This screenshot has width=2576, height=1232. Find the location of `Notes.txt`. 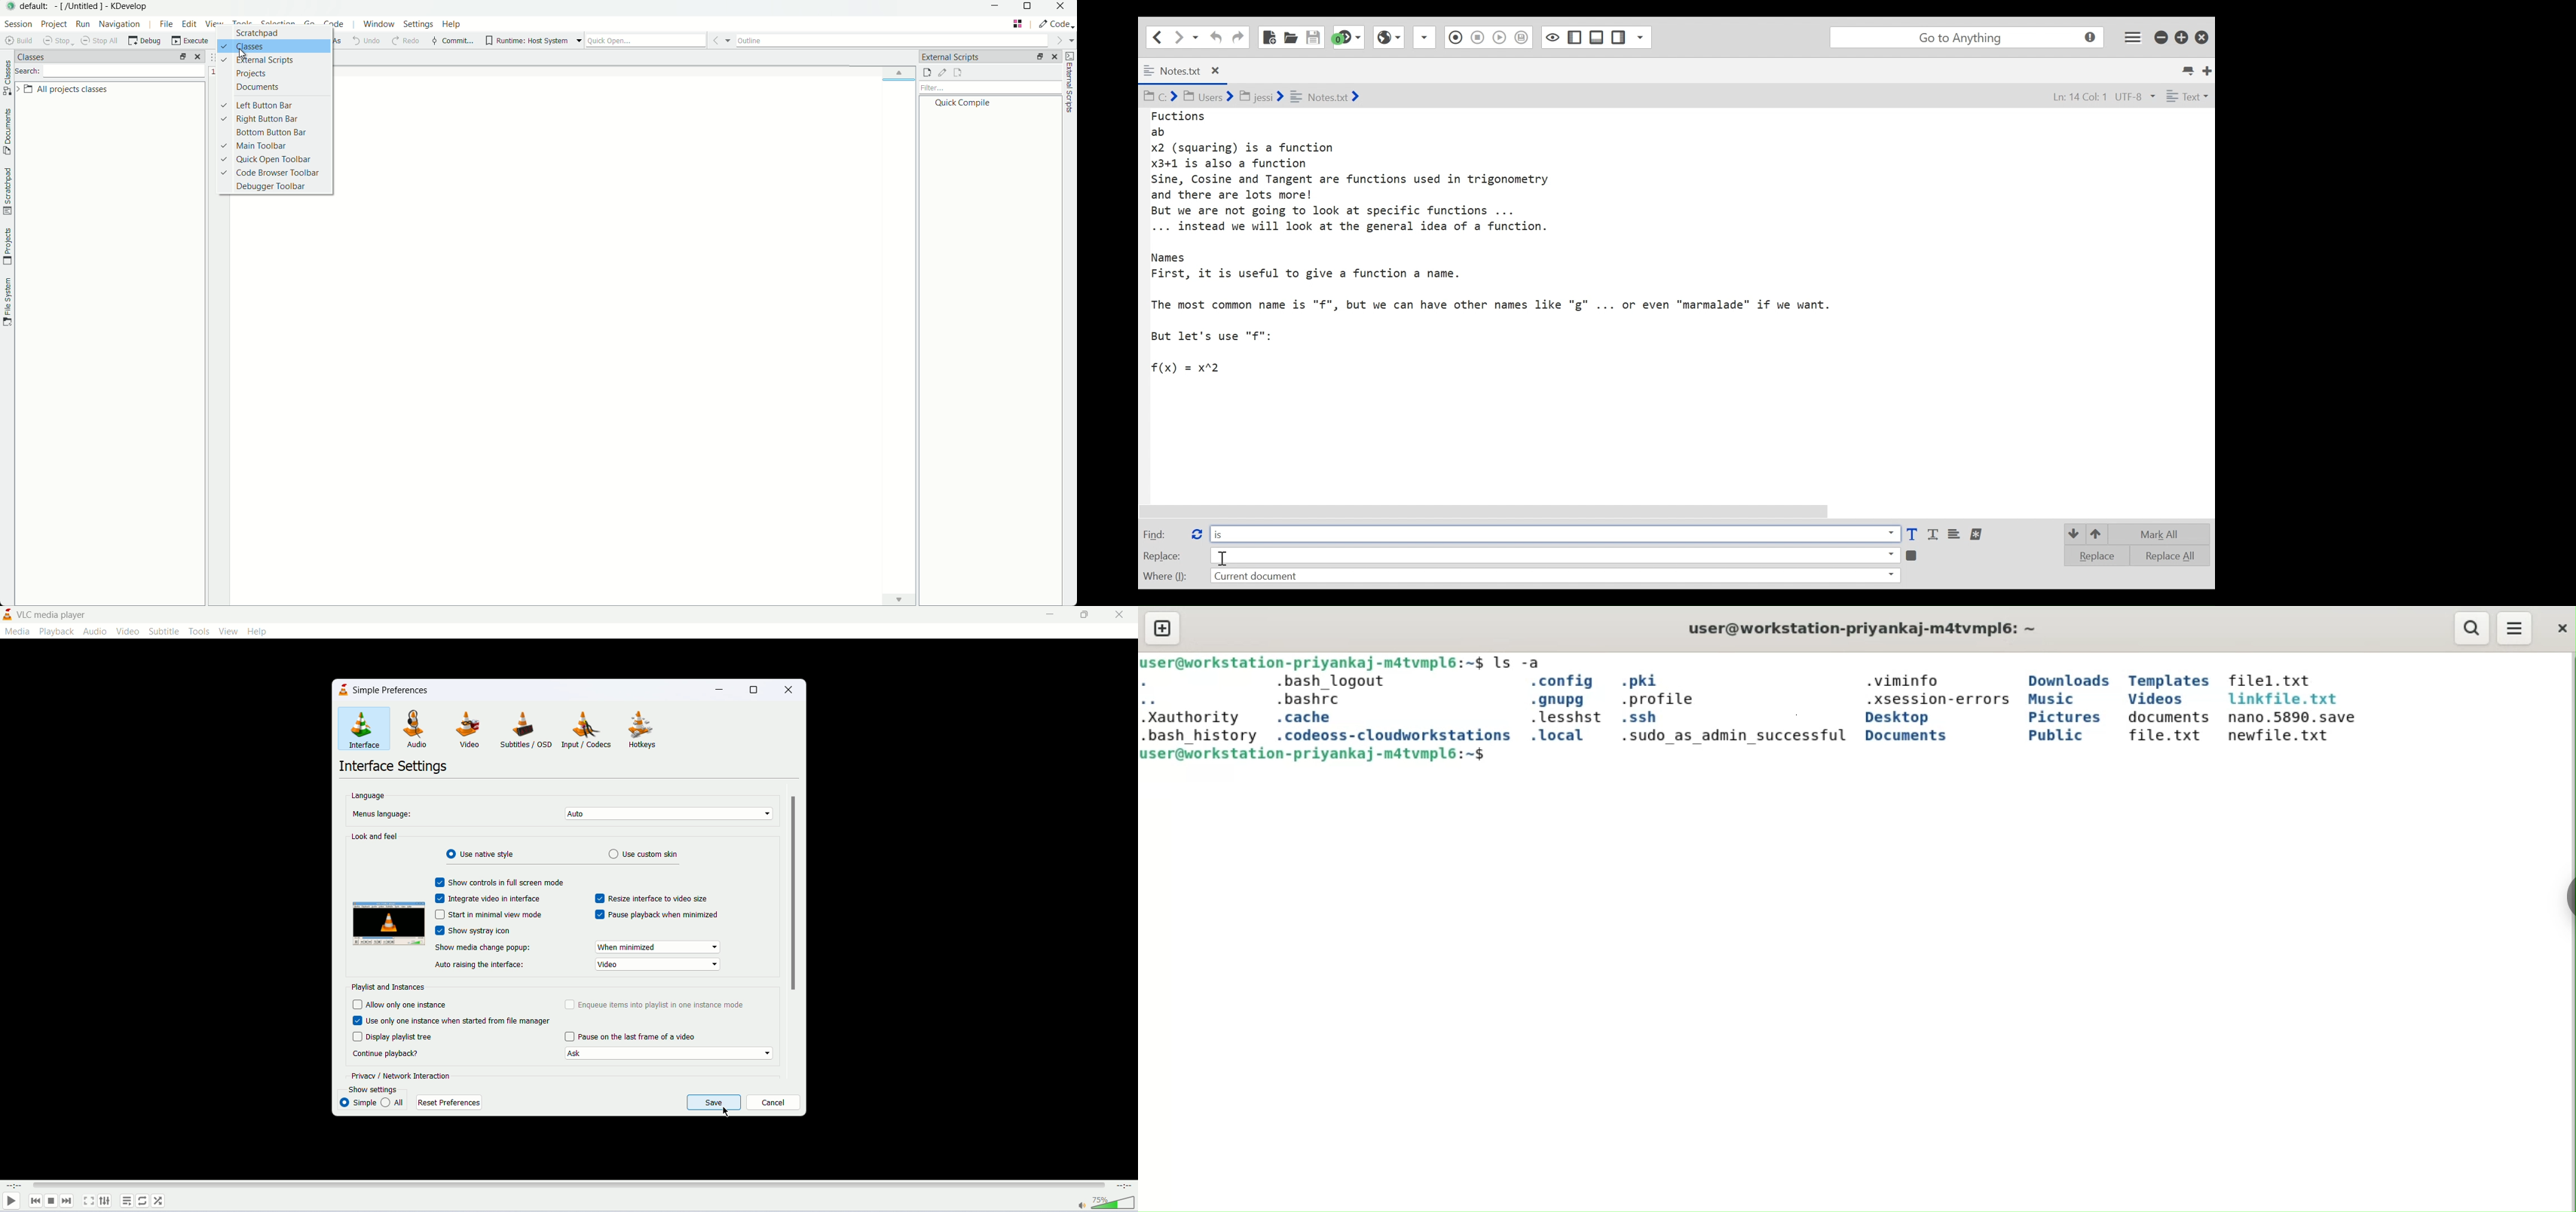

Notes.txt is located at coordinates (1191, 71).